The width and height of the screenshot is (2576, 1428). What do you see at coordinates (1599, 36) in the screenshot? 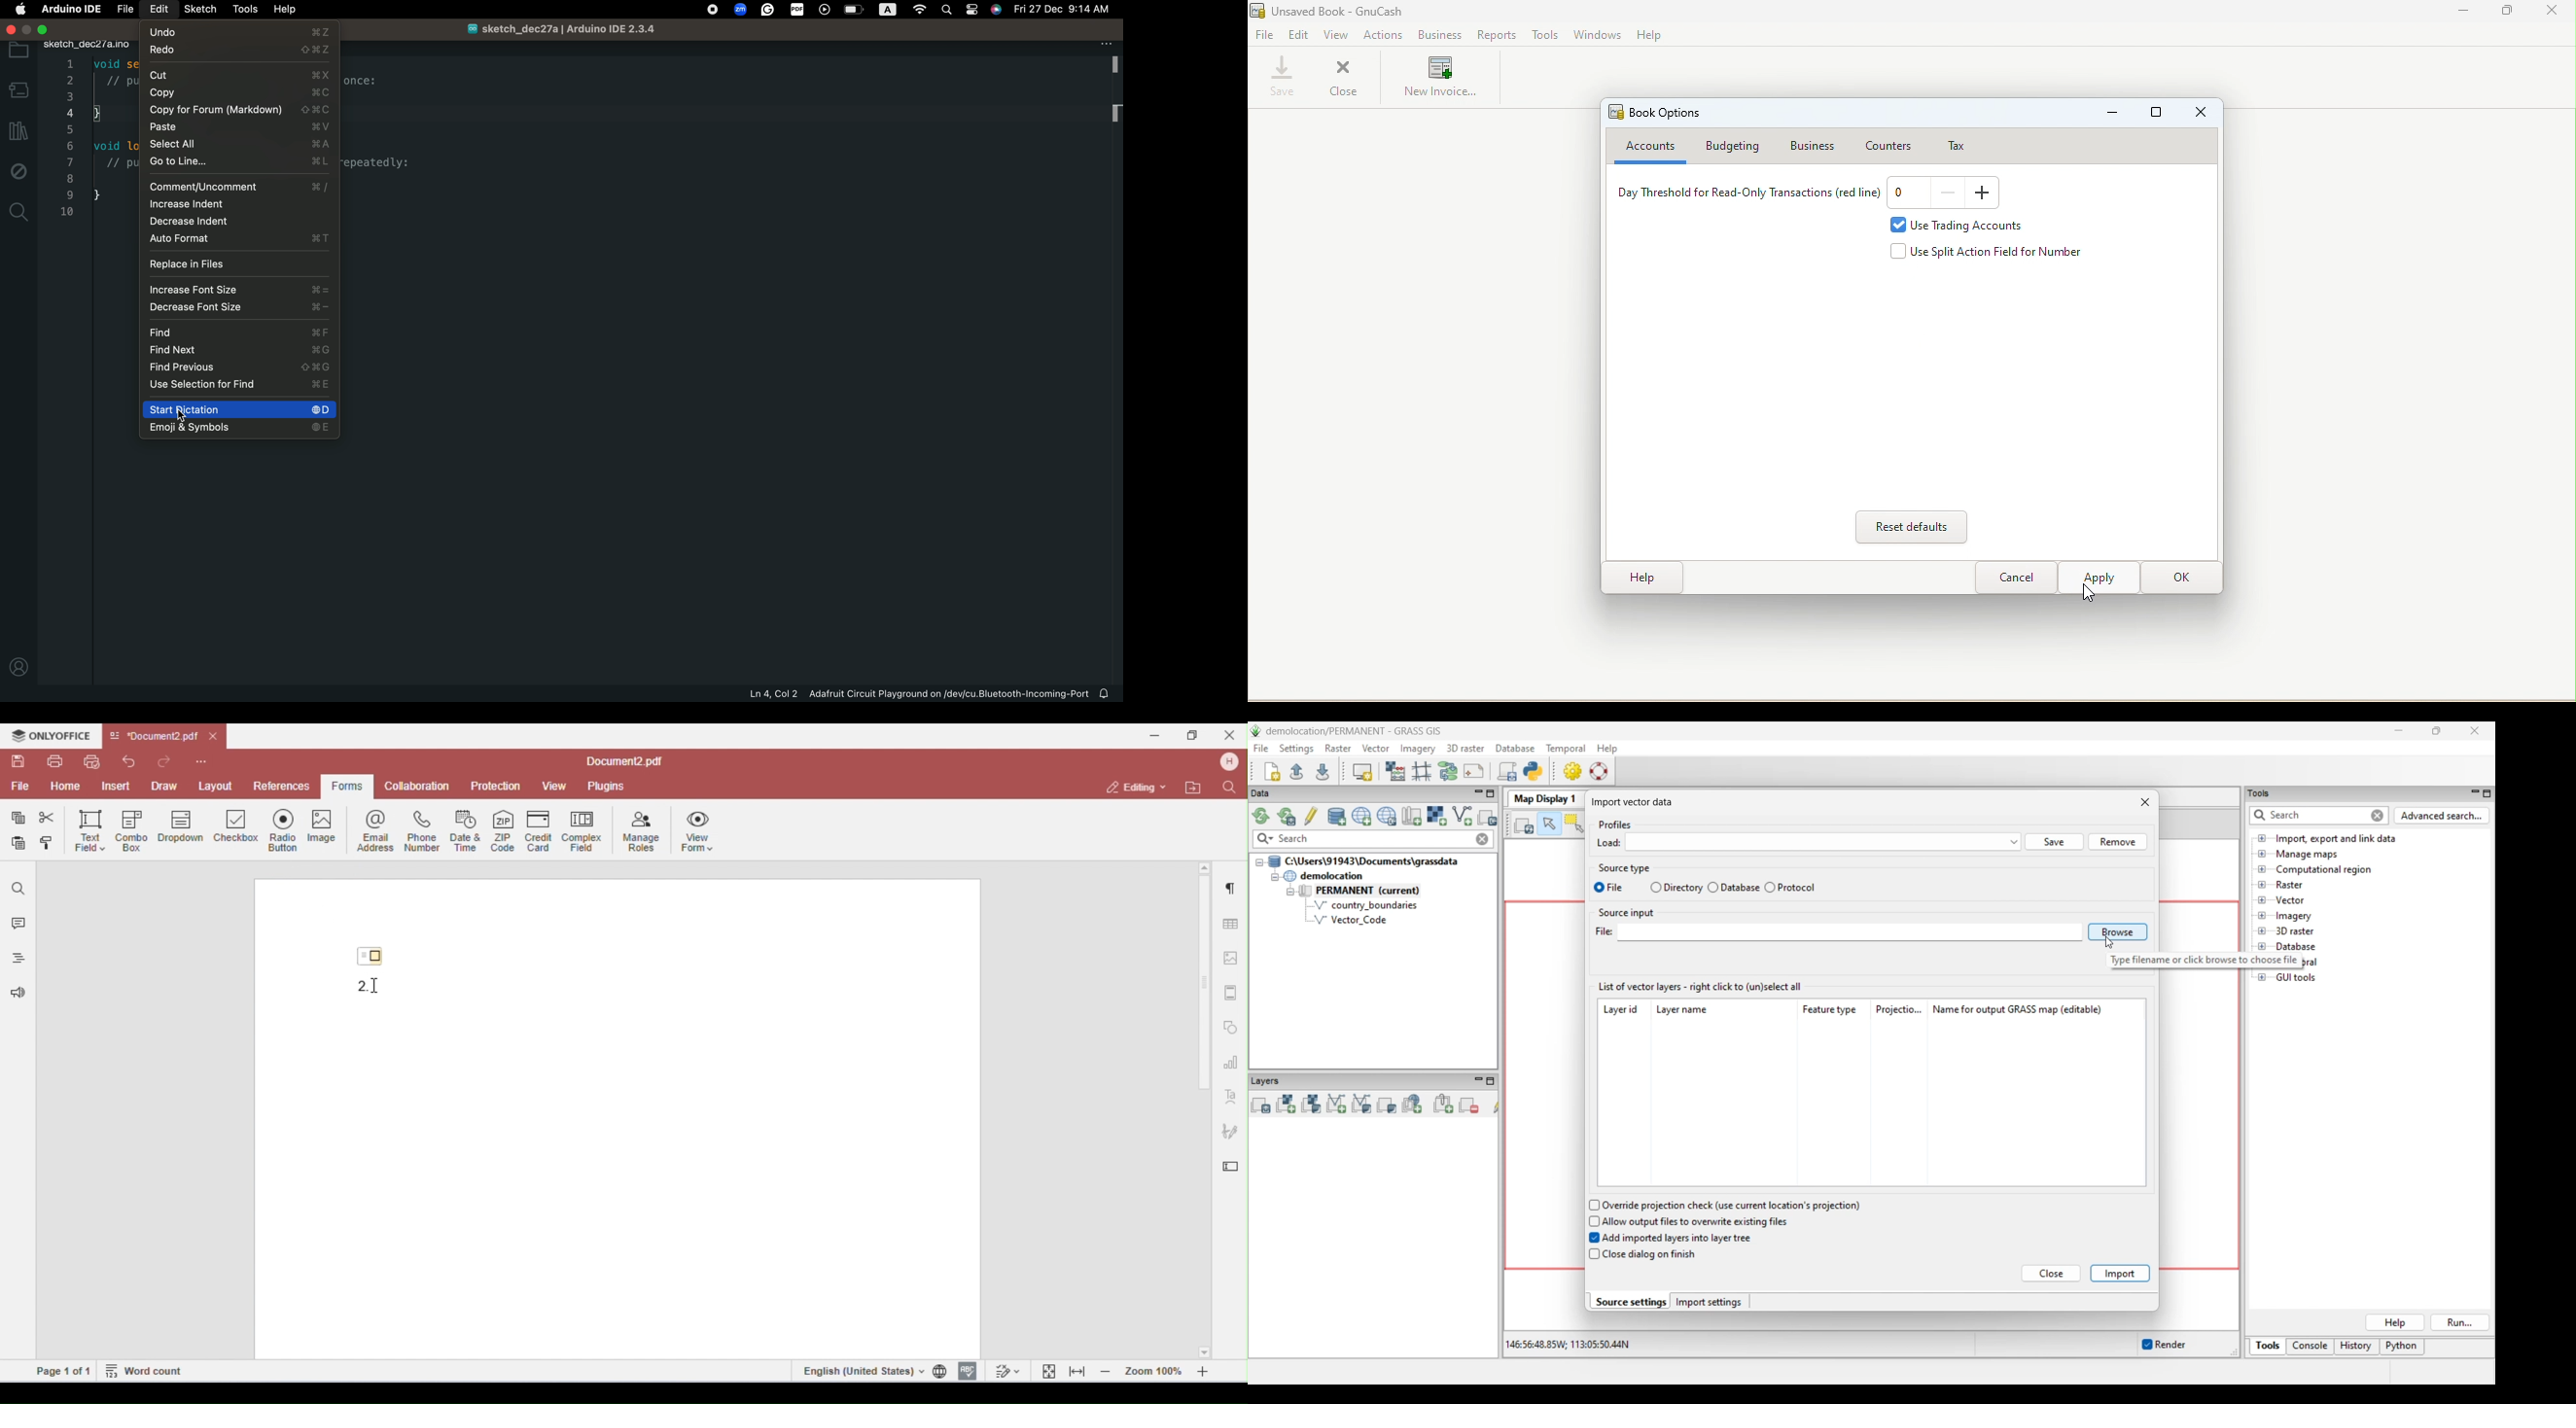
I see `Windows` at bounding box center [1599, 36].